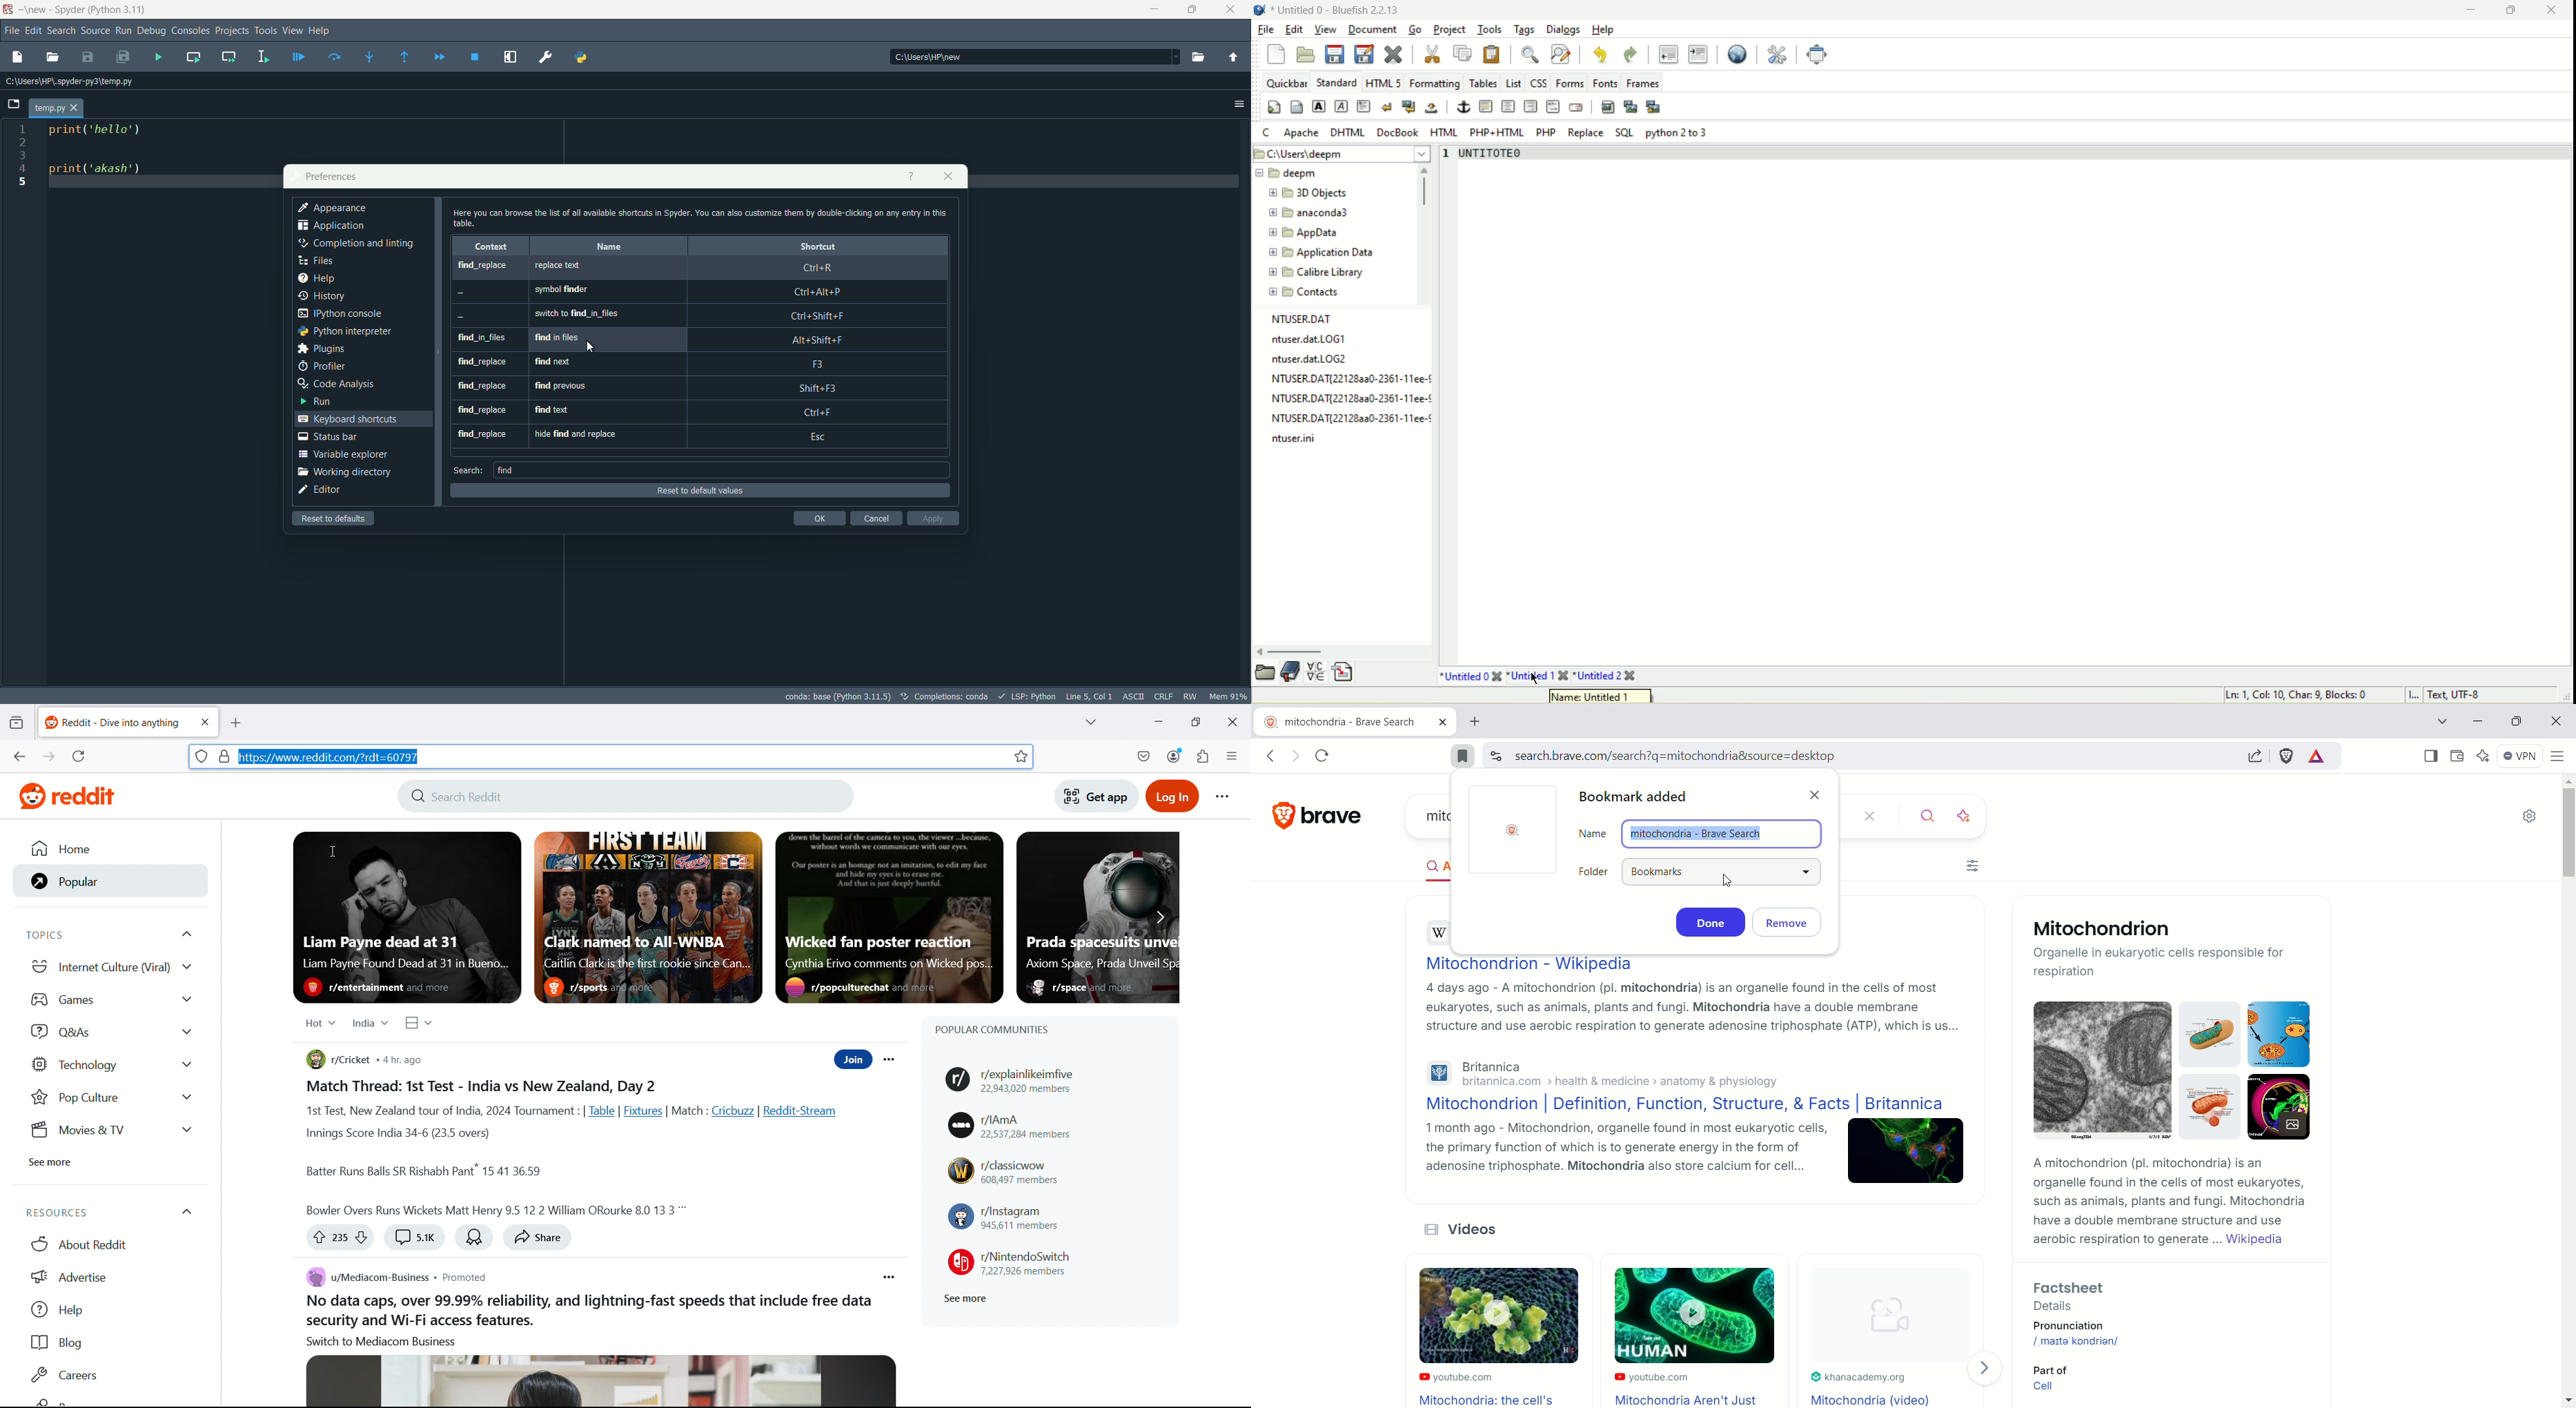 Image resolution: width=2576 pixels, height=1428 pixels. Describe the element at coordinates (1314, 672) in the screenshot. I see `insert special character` at that location.